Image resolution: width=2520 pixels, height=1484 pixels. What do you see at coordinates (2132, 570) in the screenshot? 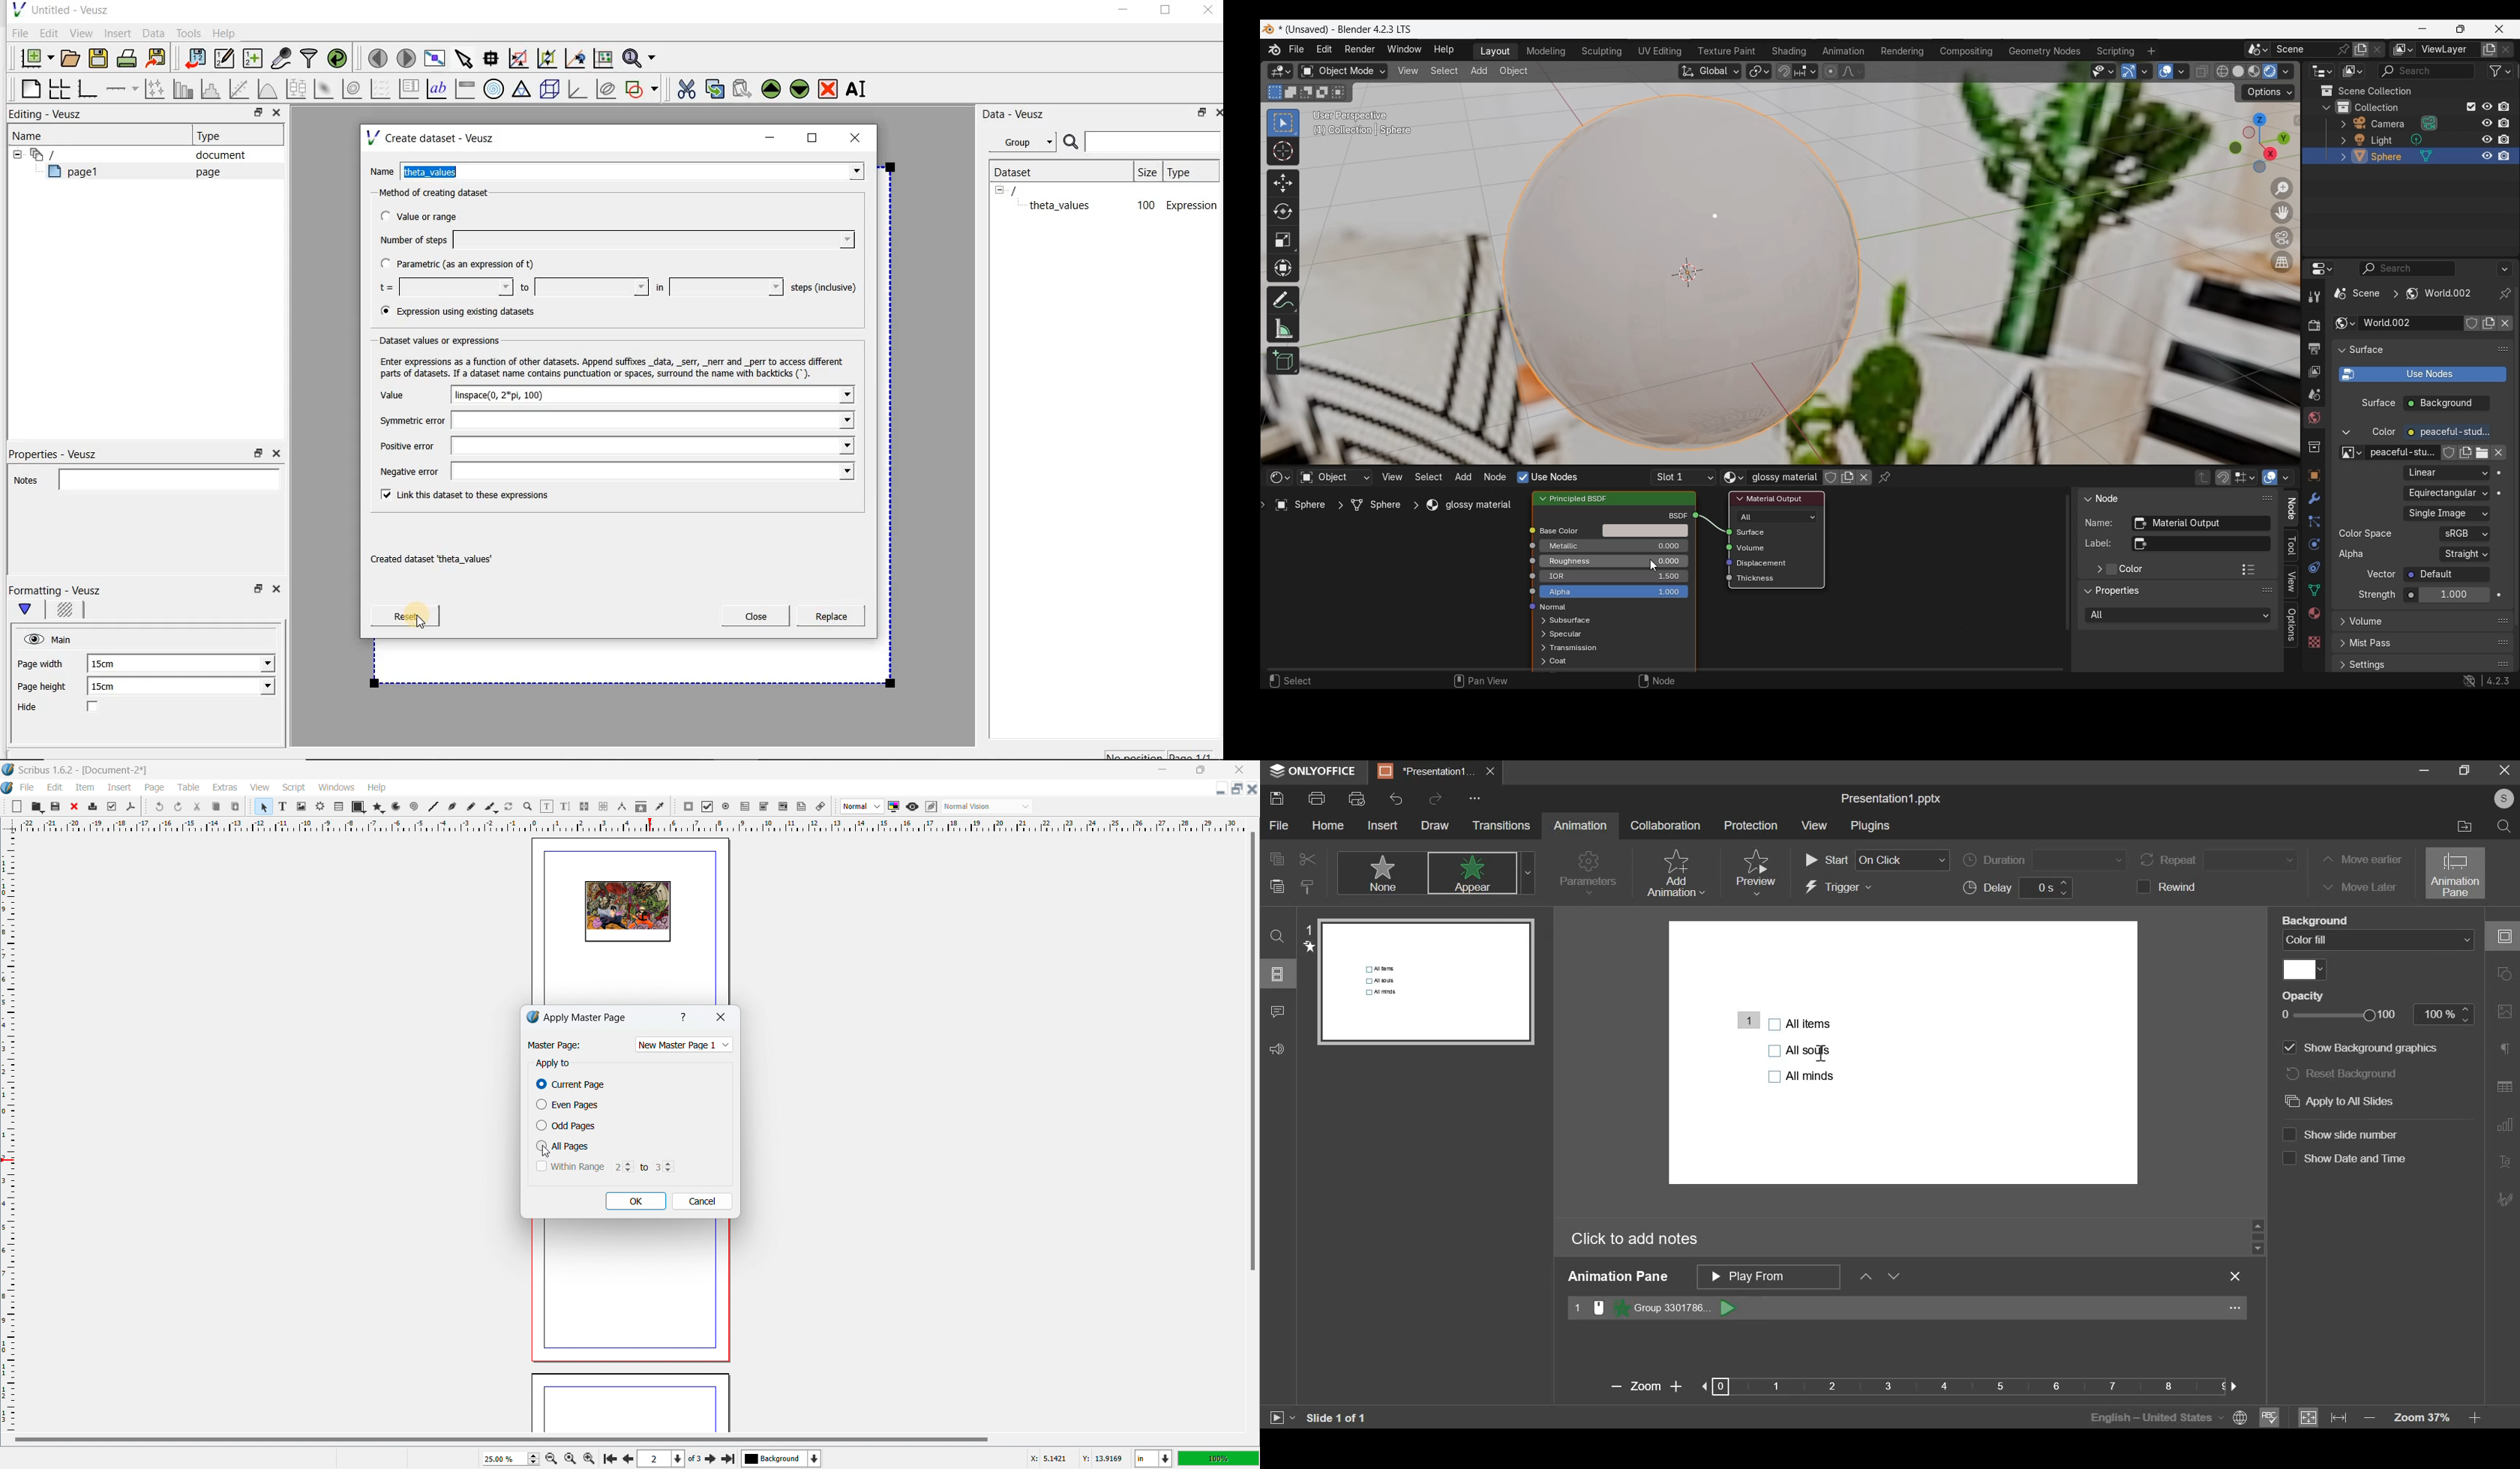
I see `Color` at bounding box center [2132, 570].